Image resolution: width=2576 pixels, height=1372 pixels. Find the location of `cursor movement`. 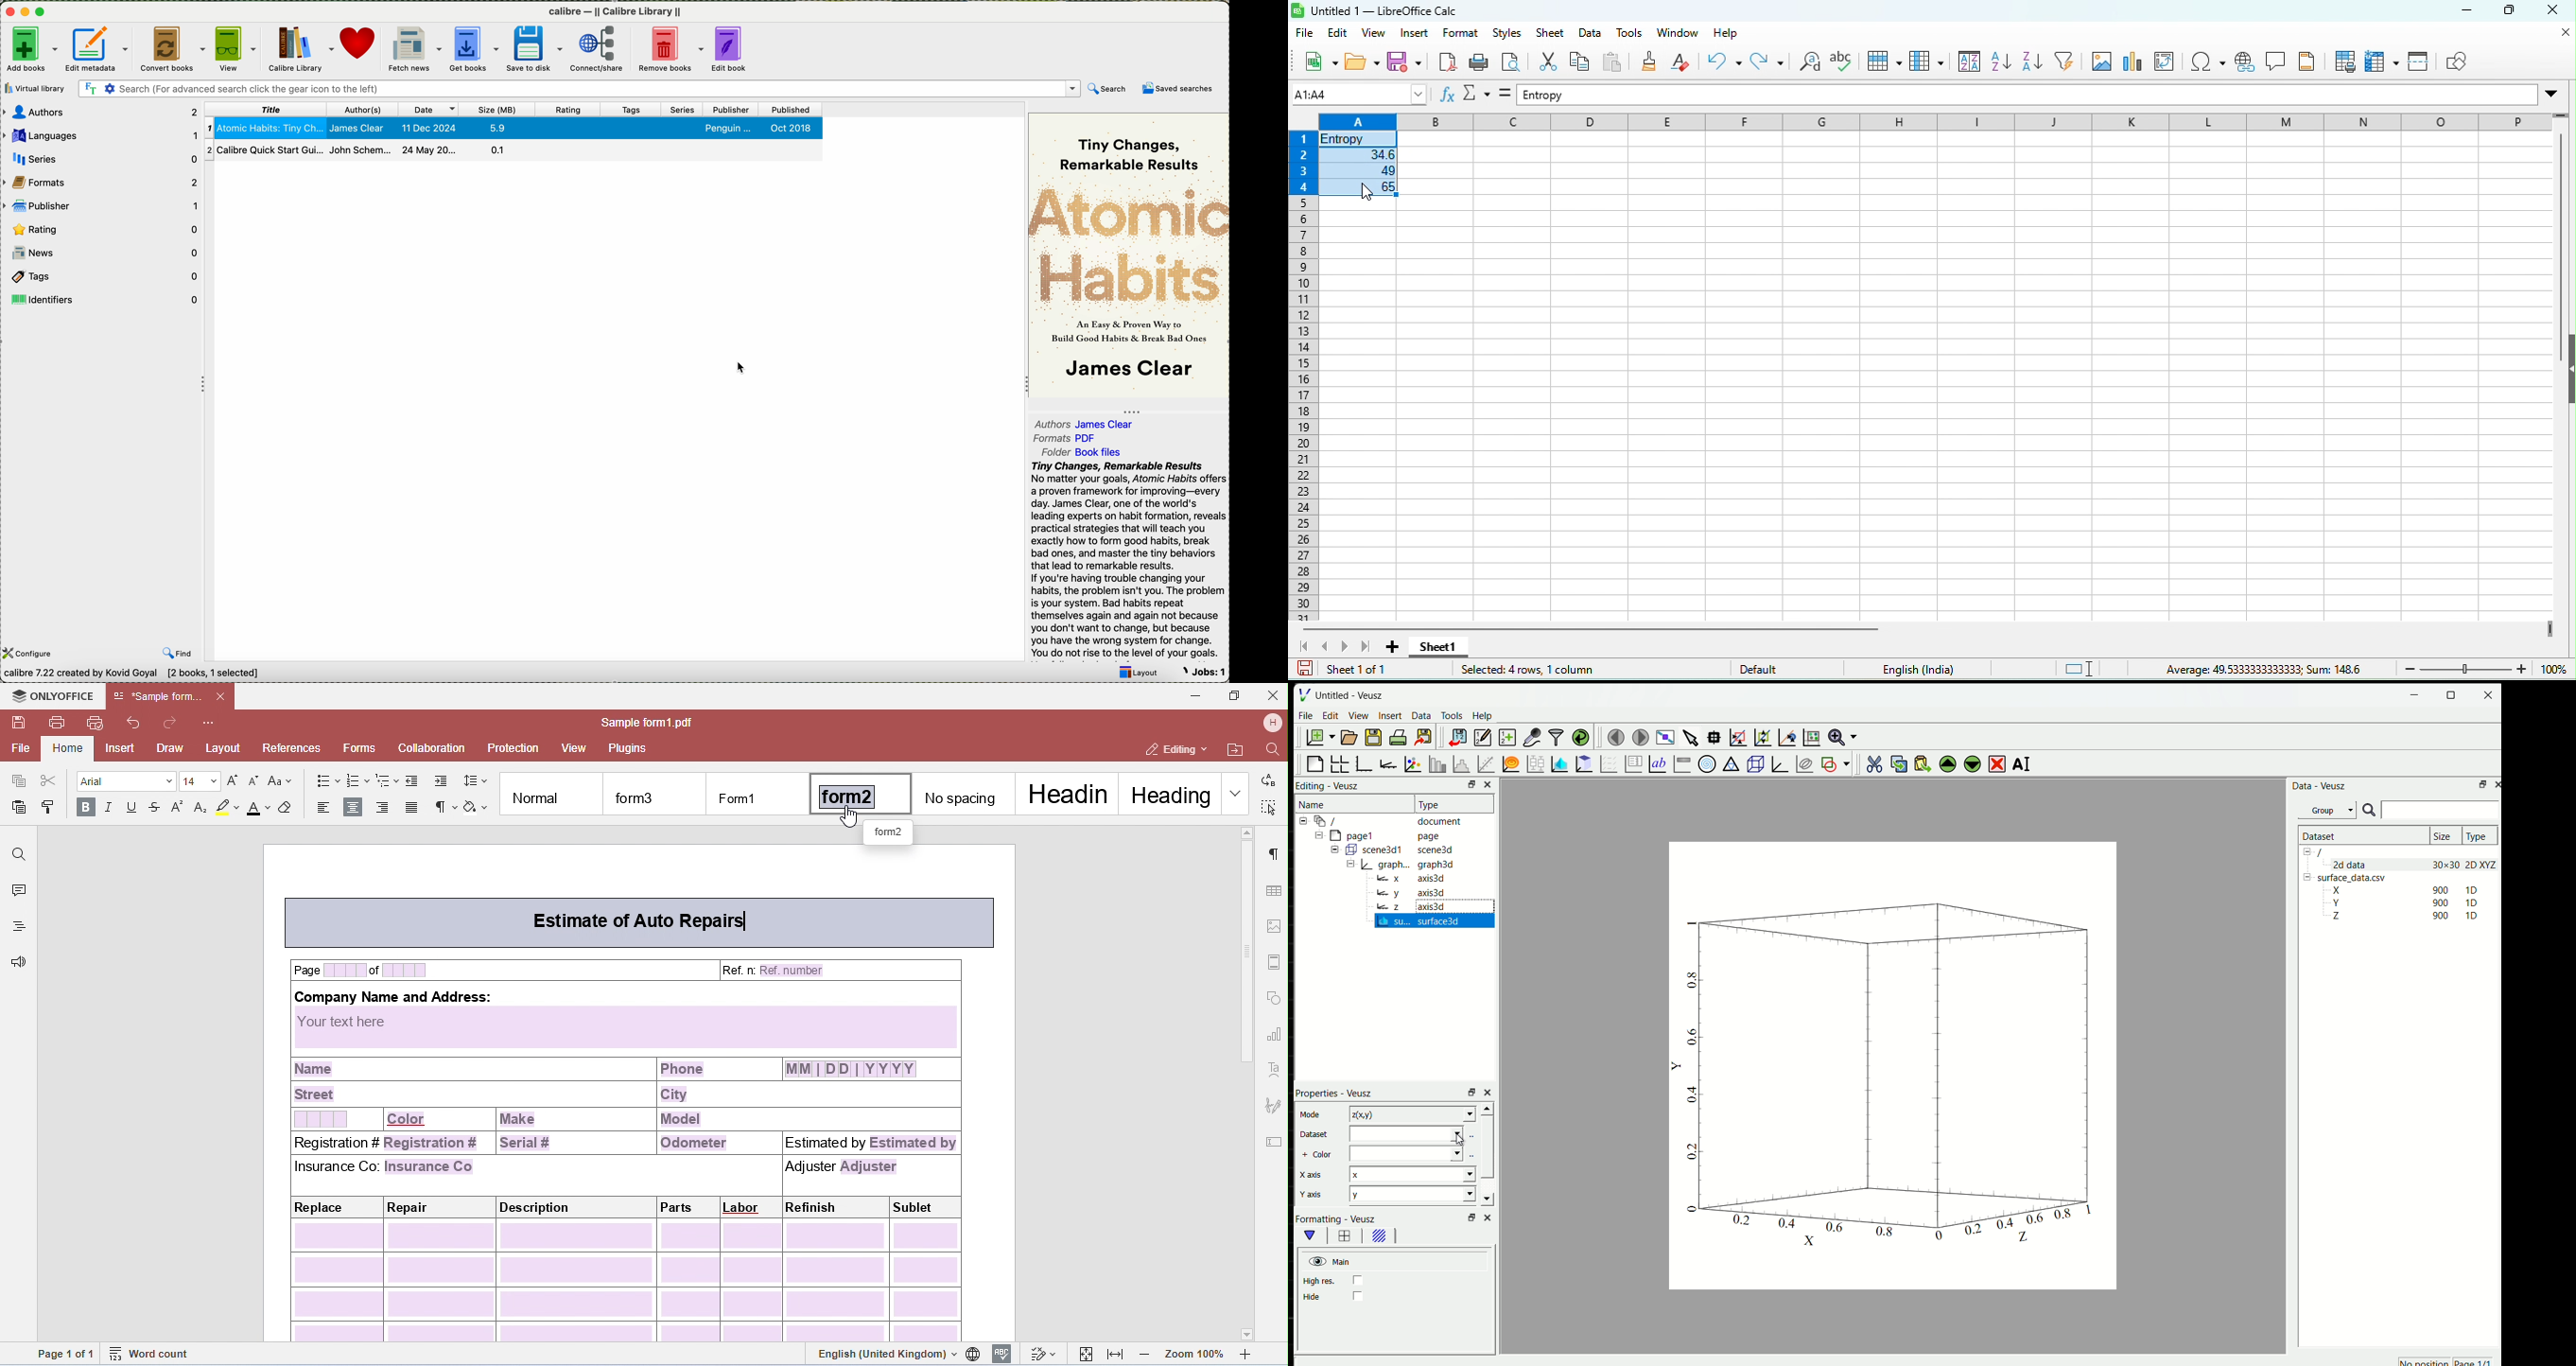

cursor movement is located at coordinates (1365, 192).